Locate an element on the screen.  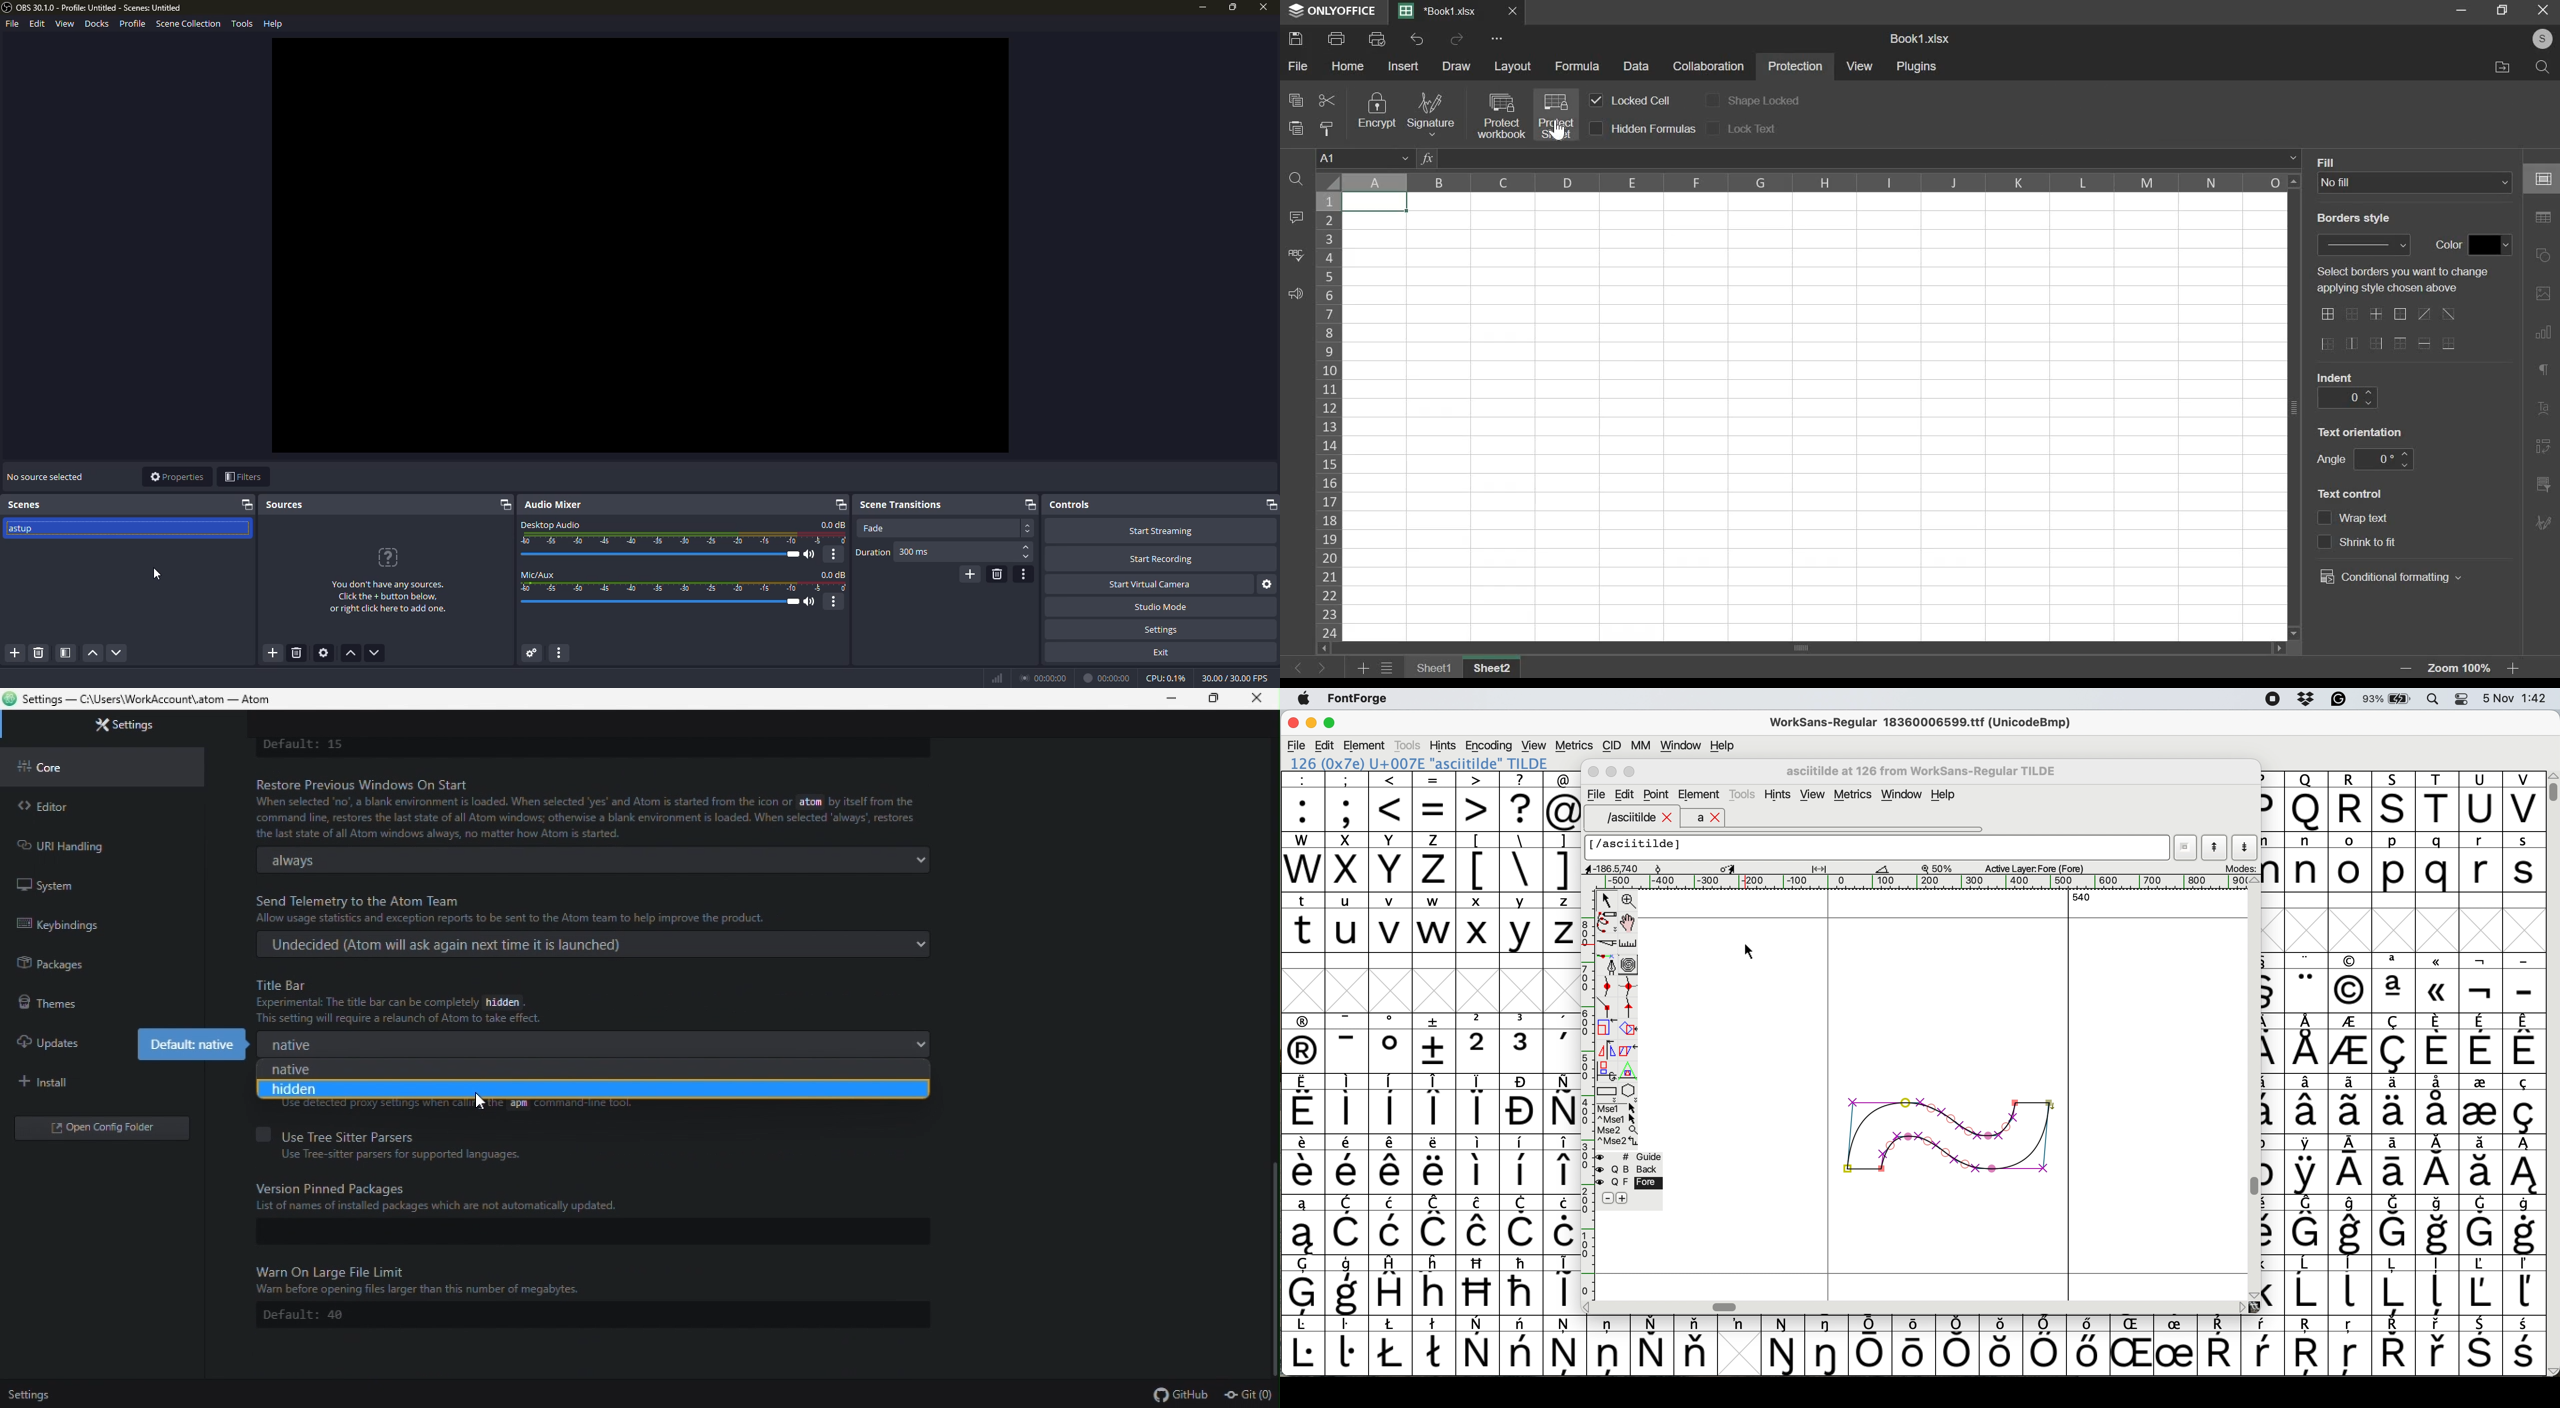
tools is located at coordinates (242, 25).